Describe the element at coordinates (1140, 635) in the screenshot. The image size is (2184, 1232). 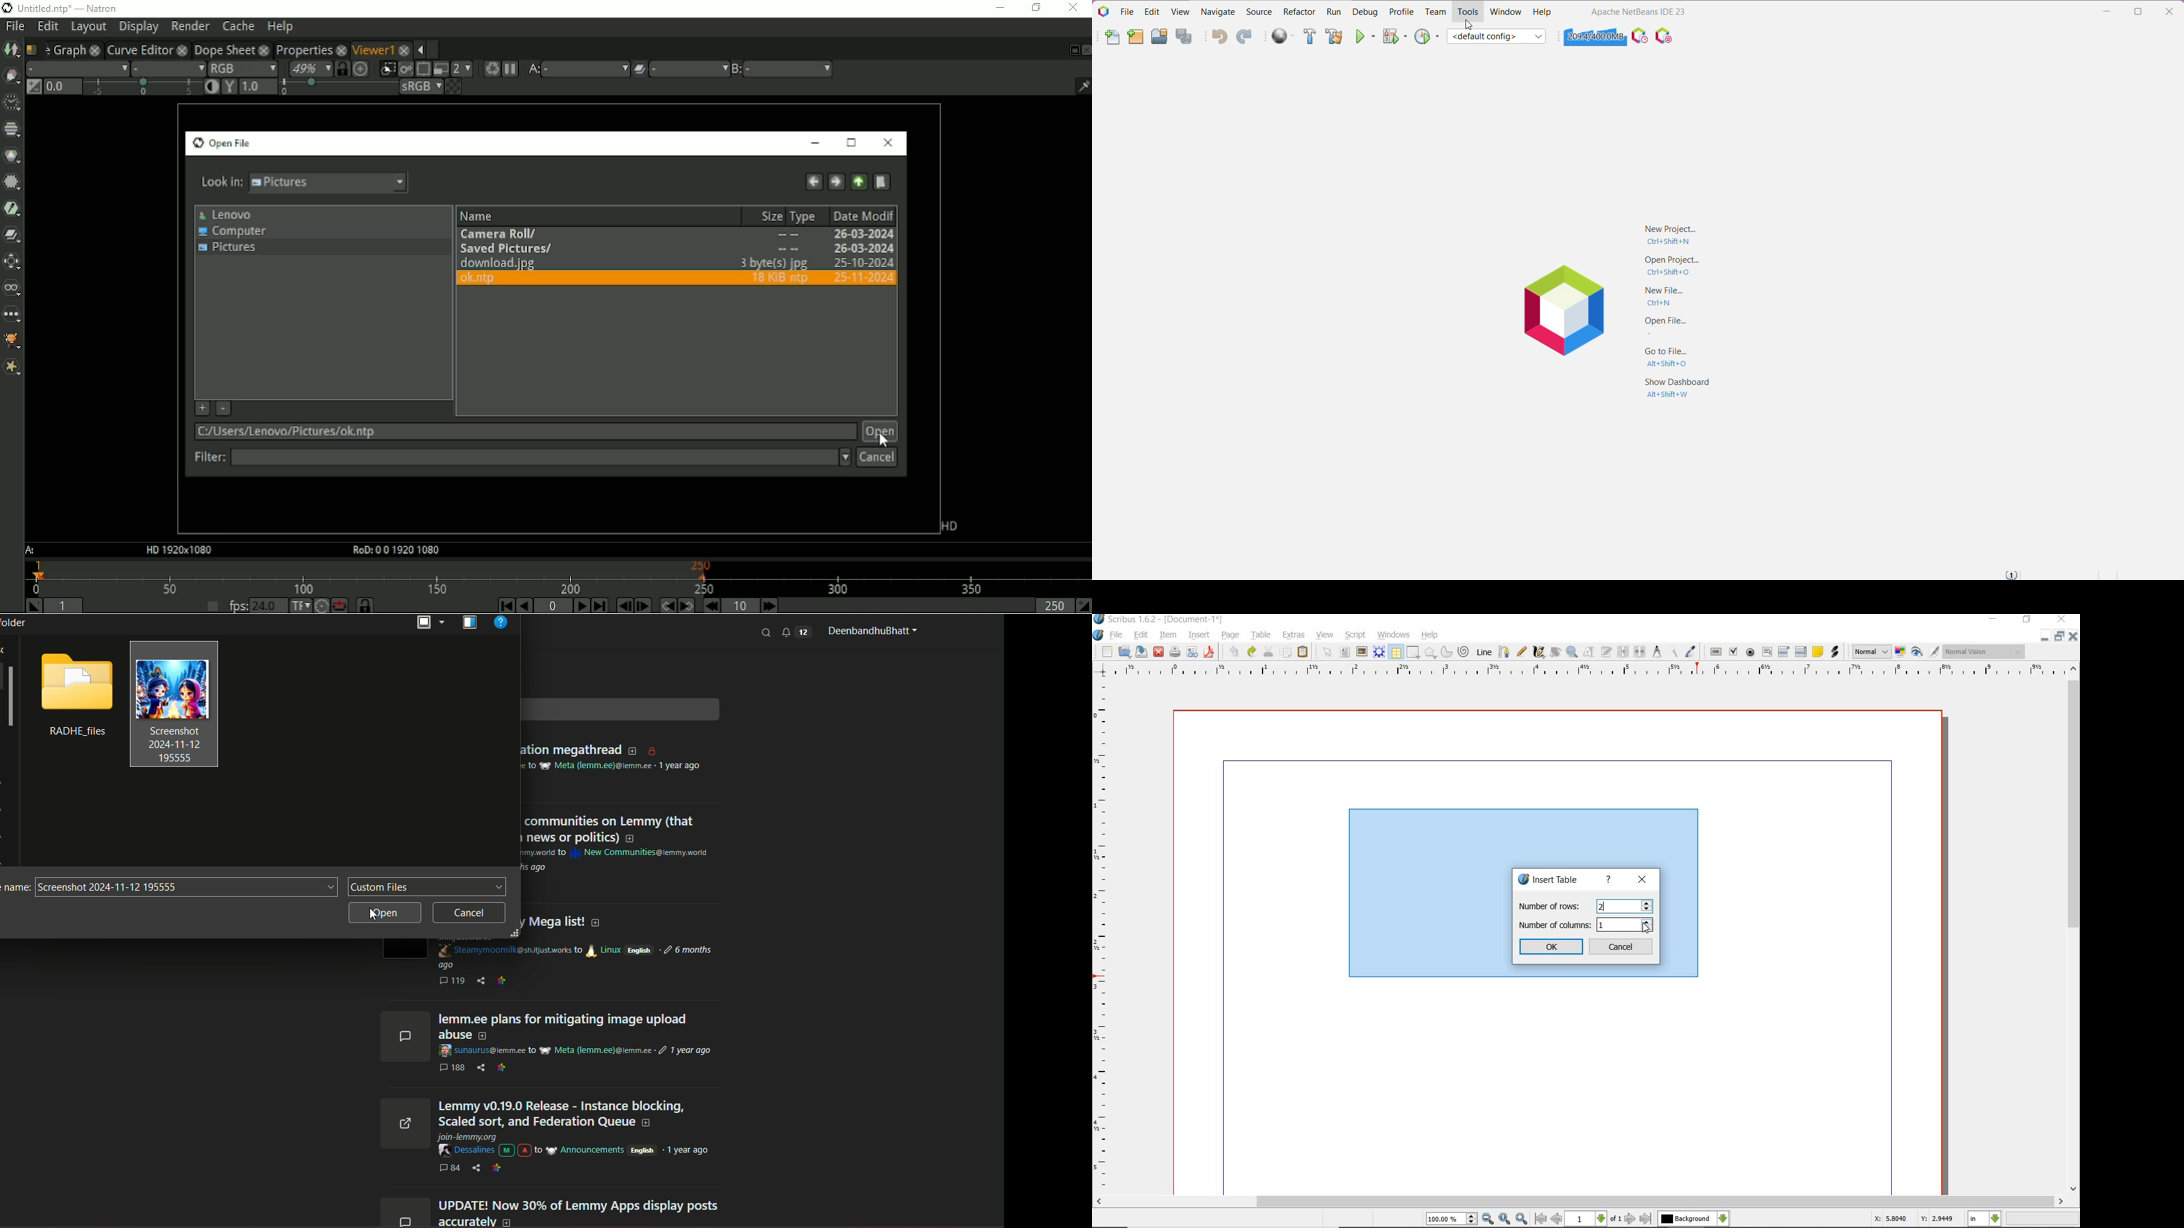
I see `edit` at that location.